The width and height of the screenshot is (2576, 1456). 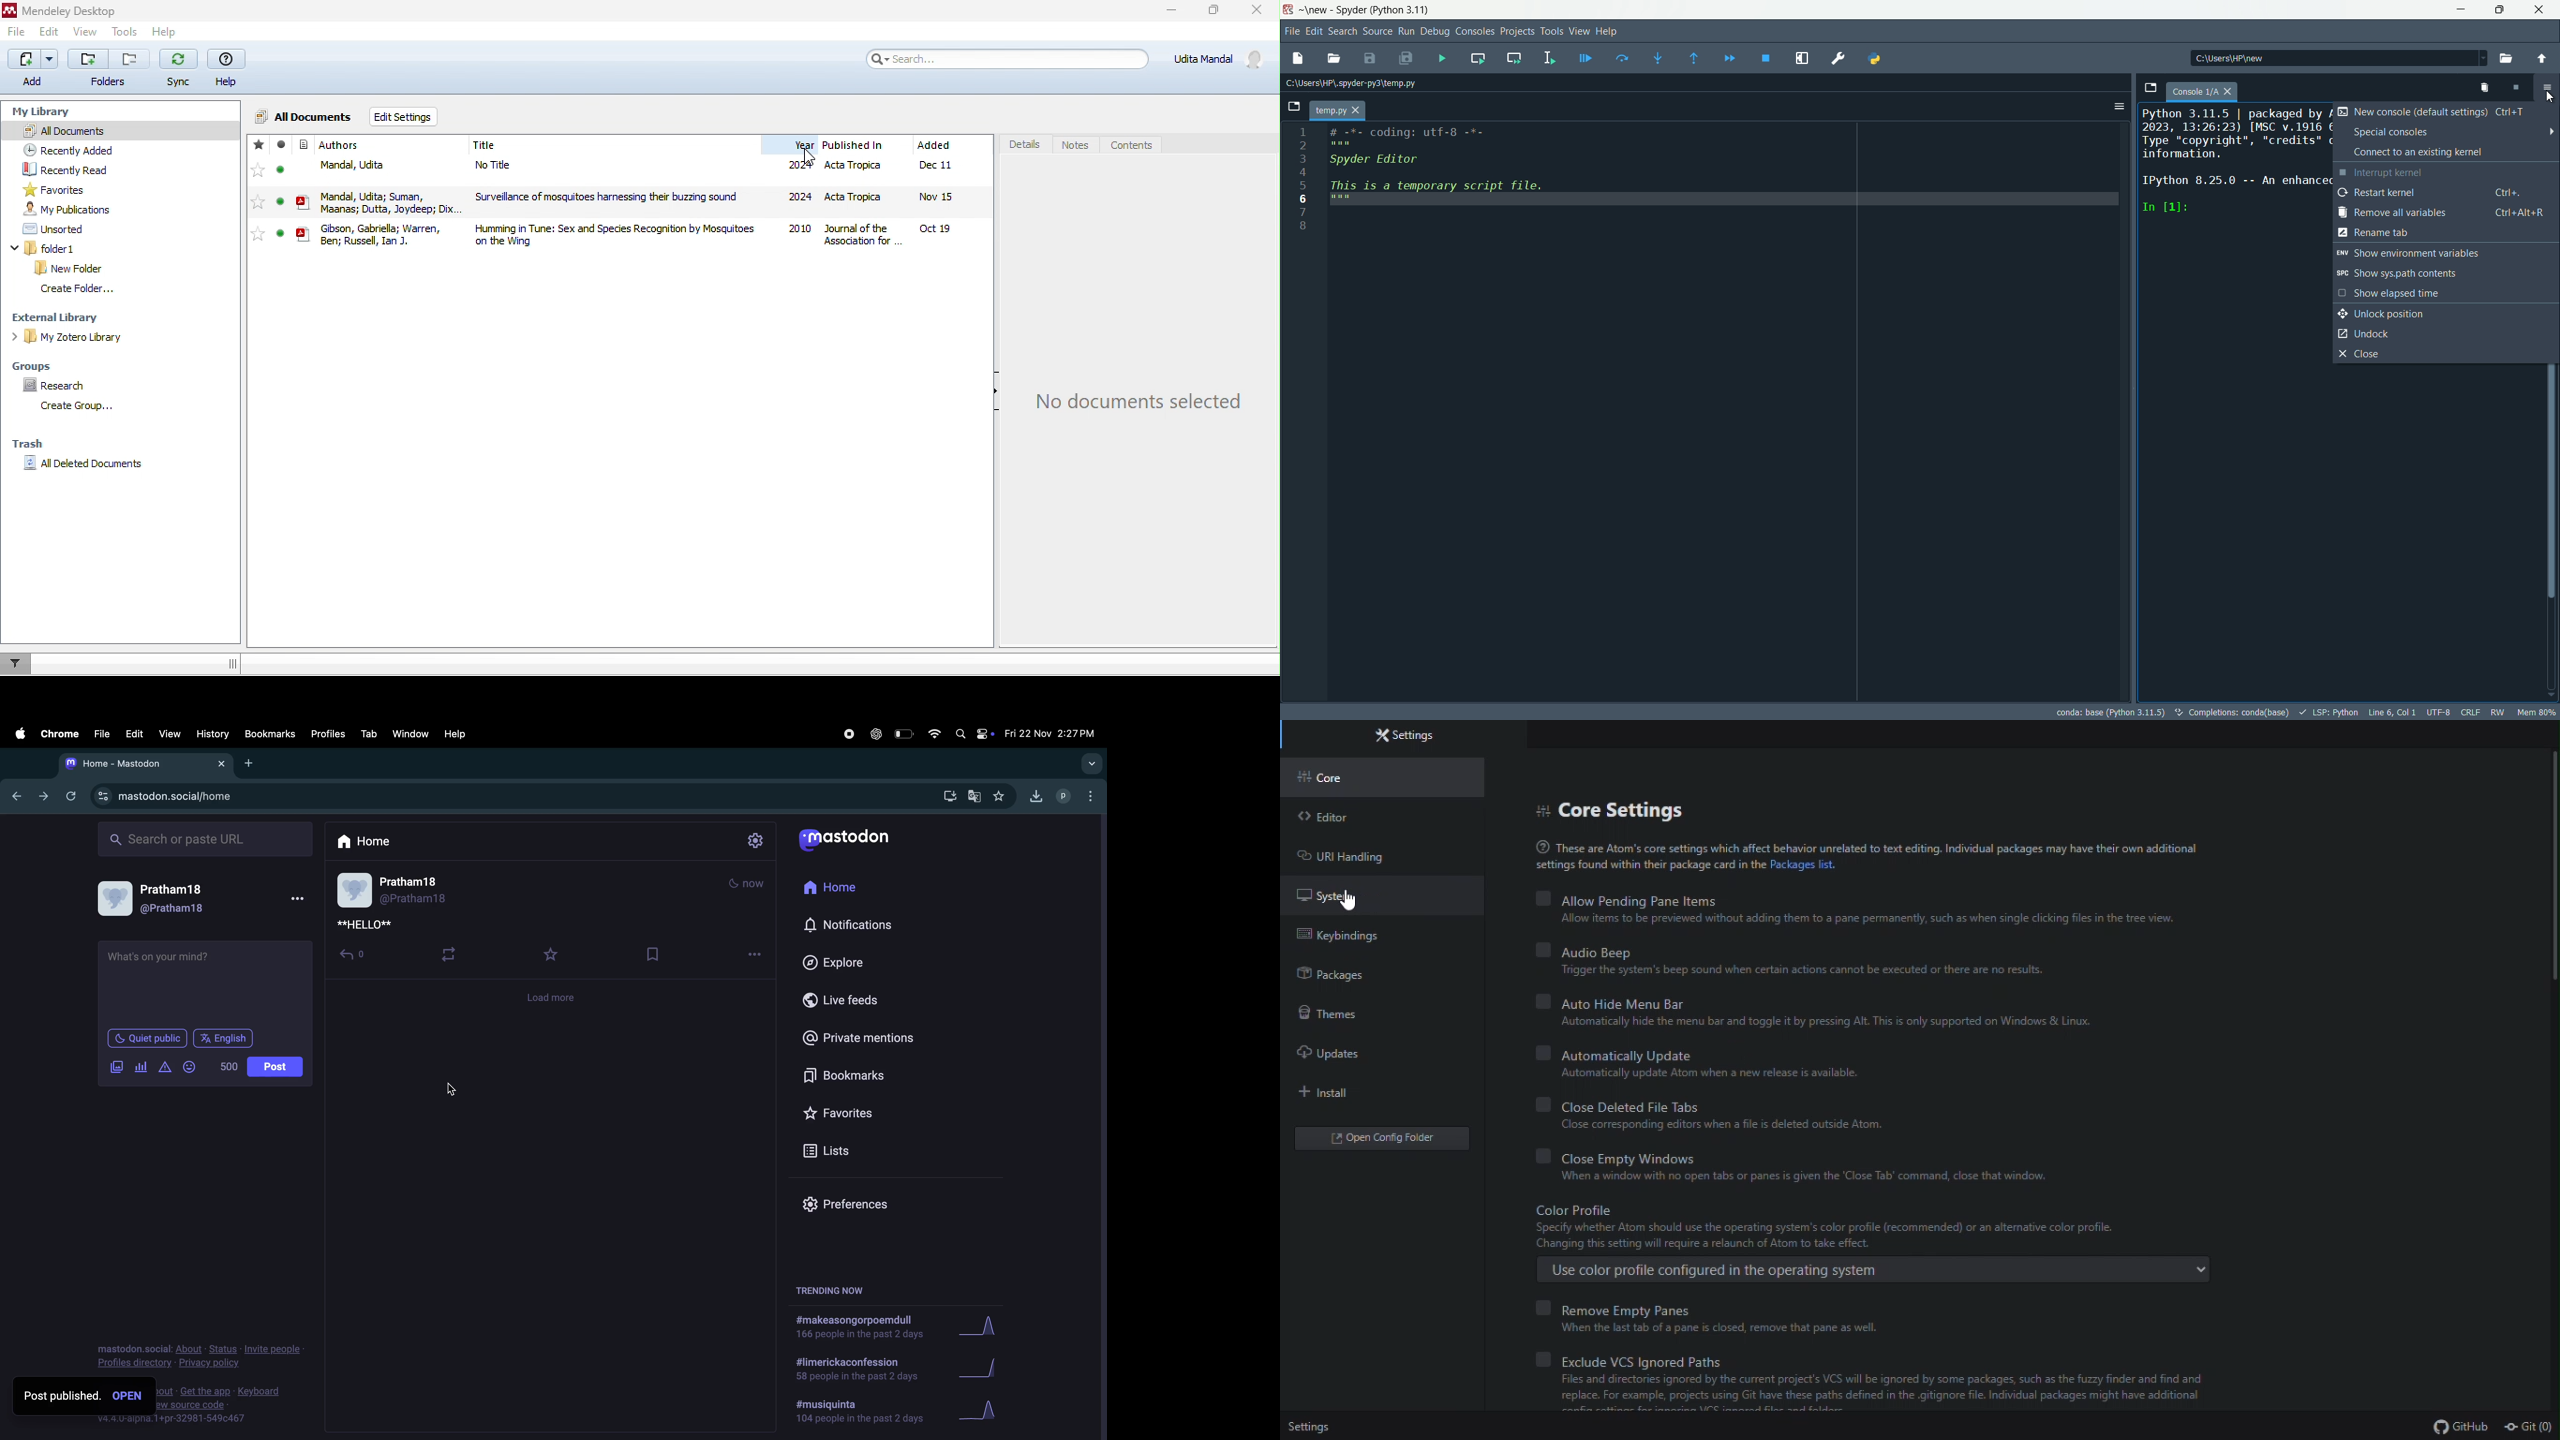 I want to click on Remove Empty Panes, so click(x=1619, y=1308).